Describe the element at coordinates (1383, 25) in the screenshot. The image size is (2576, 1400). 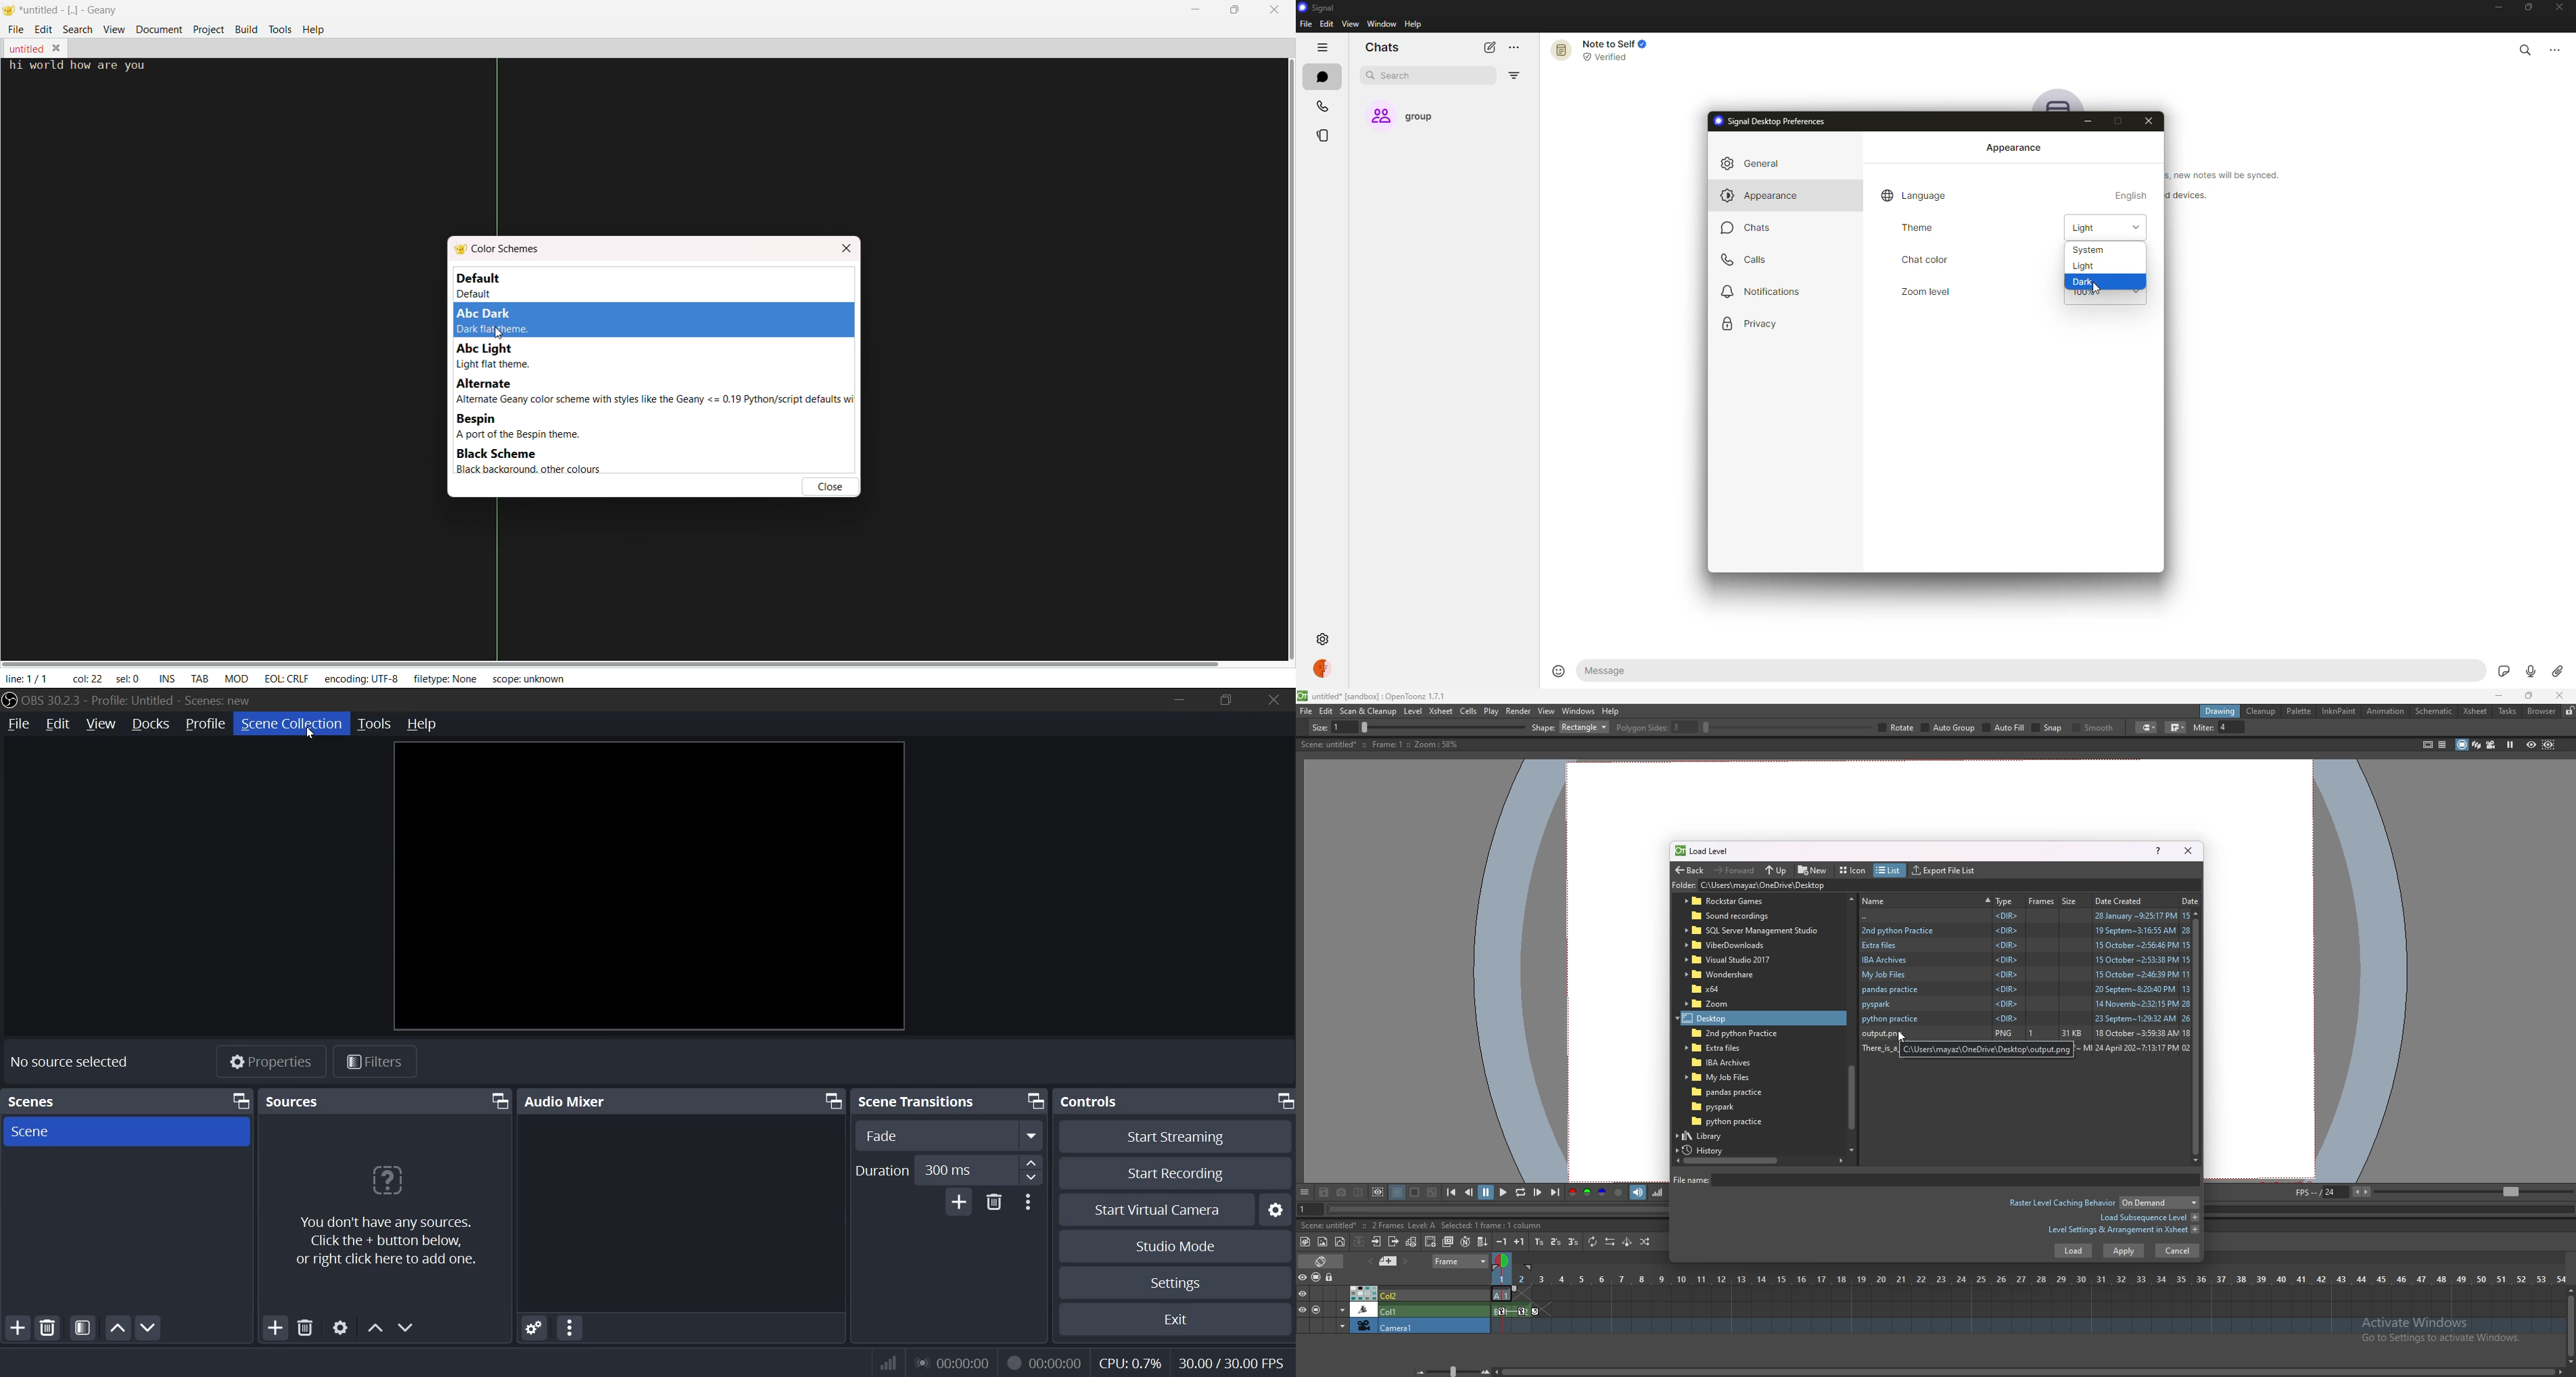
I see `window` at that location.